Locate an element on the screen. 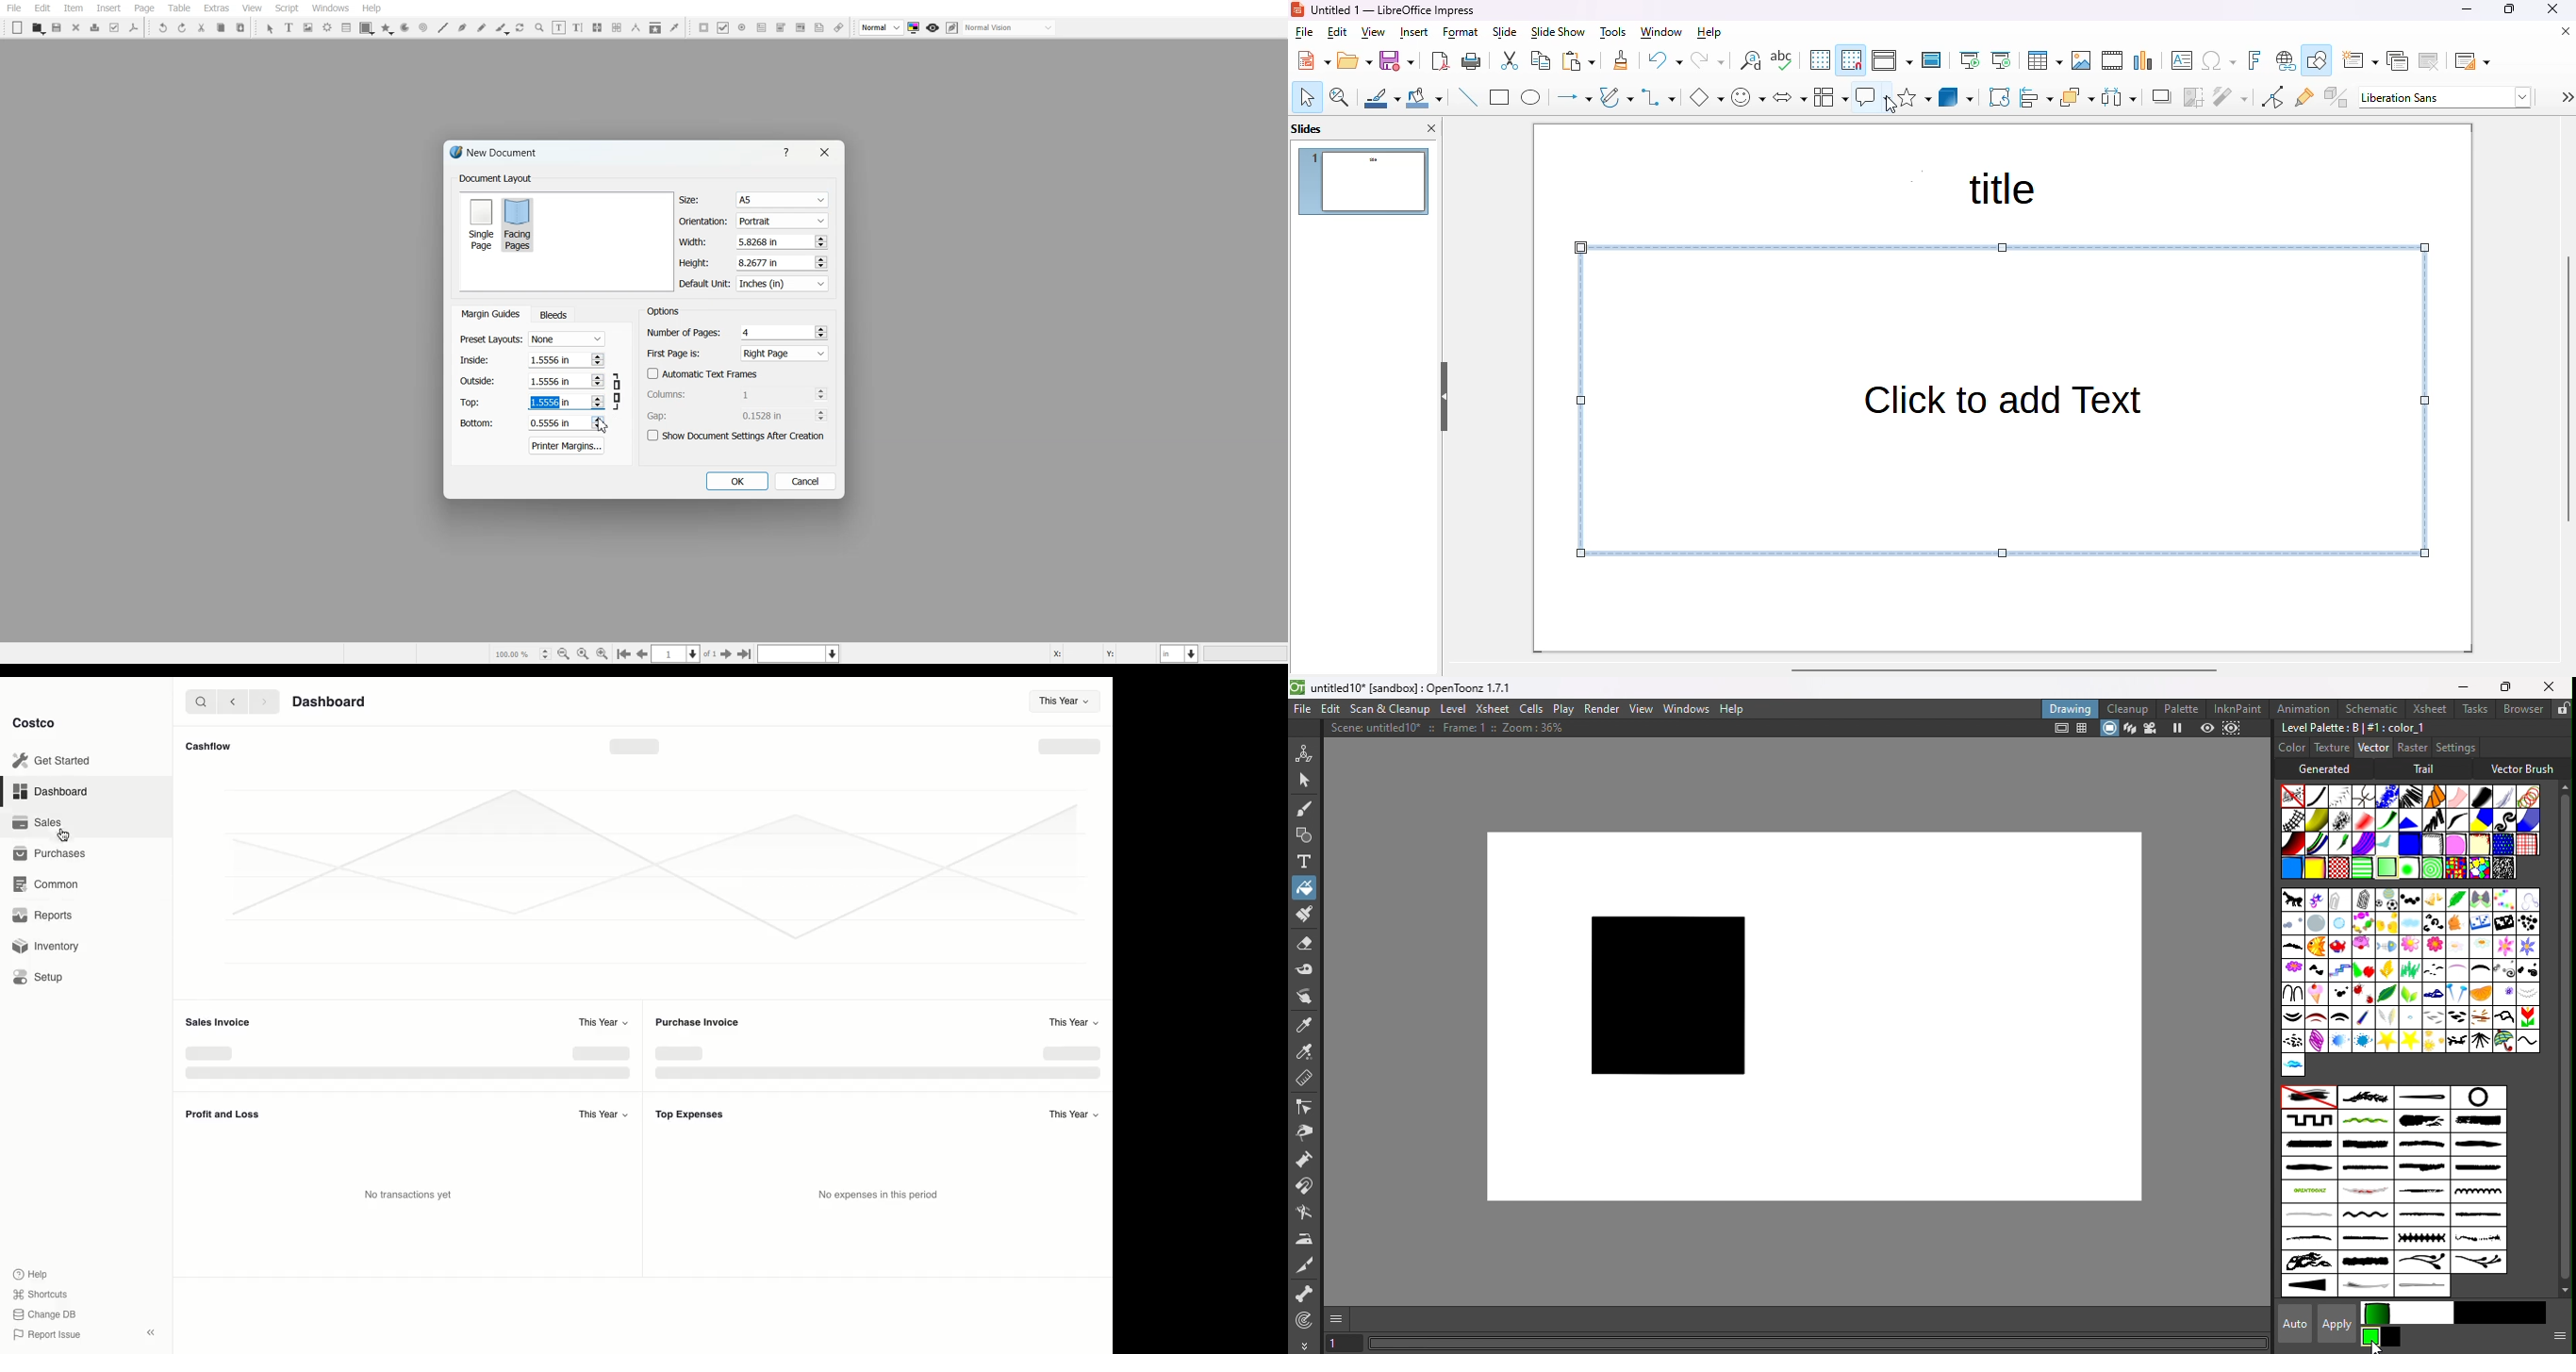  stai is located at coordinates (2340, 1041).